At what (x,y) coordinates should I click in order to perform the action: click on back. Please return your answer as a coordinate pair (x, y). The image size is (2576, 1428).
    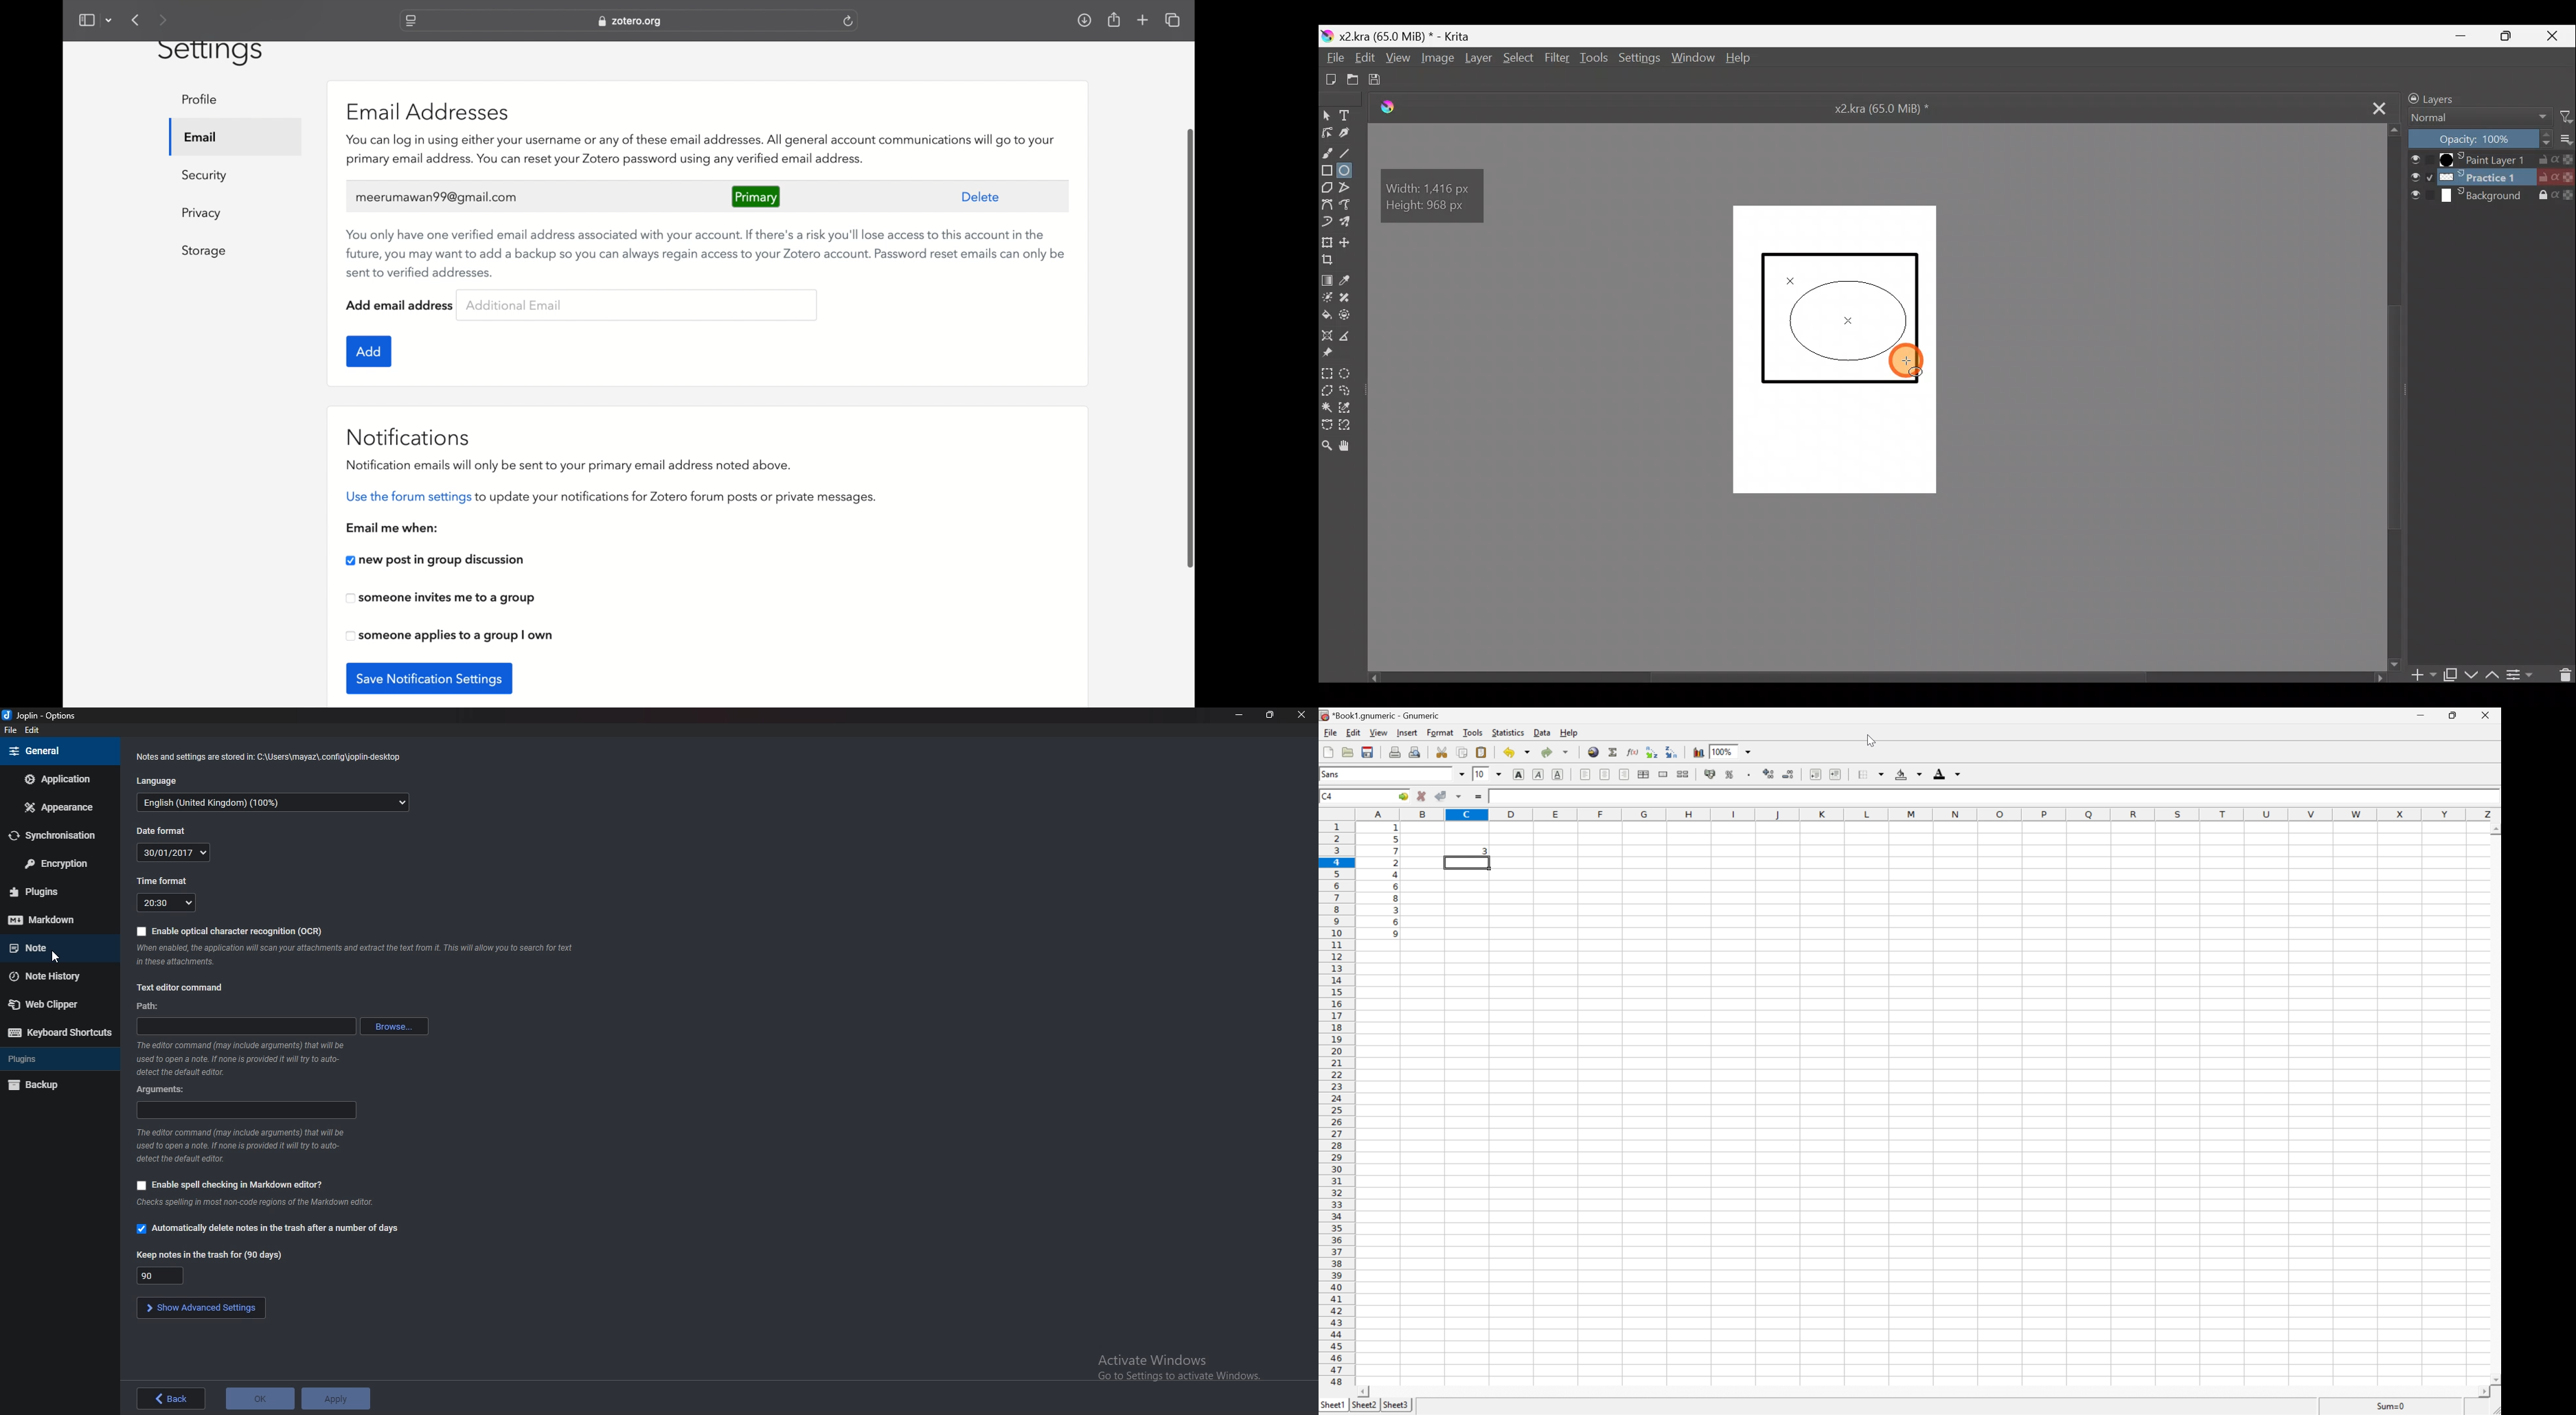
    Looking at the image, I should click on (171, 1398).